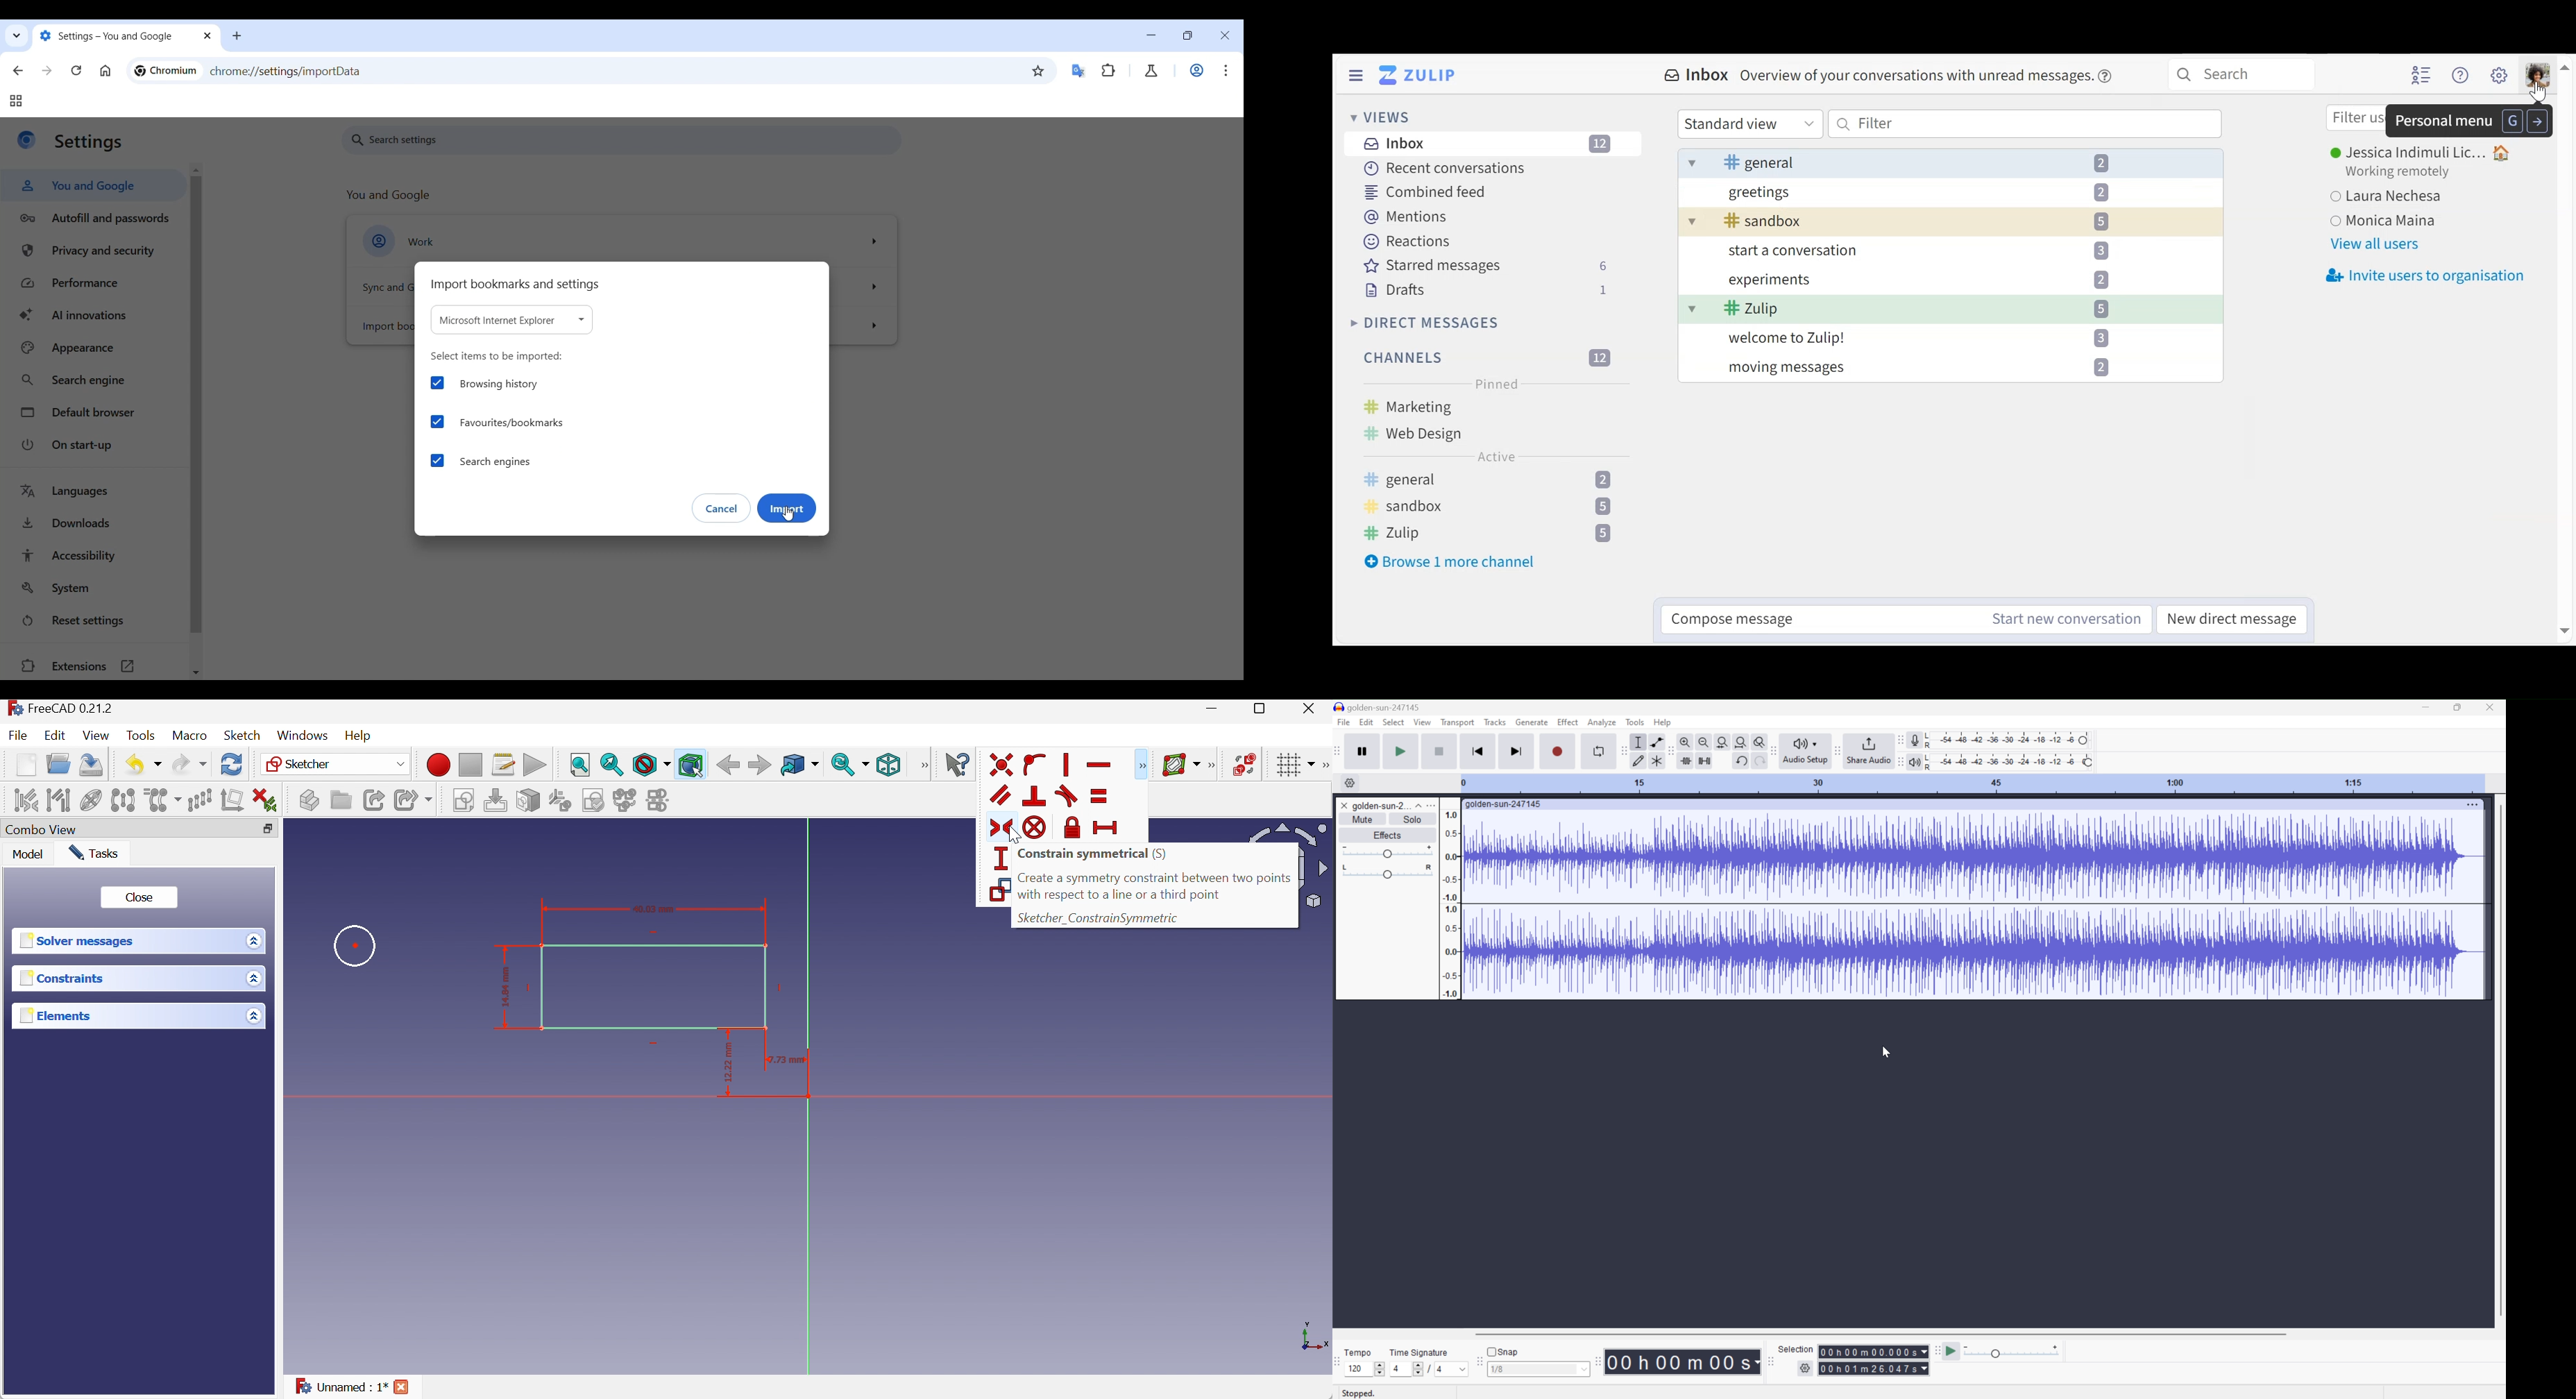 Image resolution: width=2576 pixels, height=1400 pixels. I want to click on Hide Side Pane, so click(1355, 75).